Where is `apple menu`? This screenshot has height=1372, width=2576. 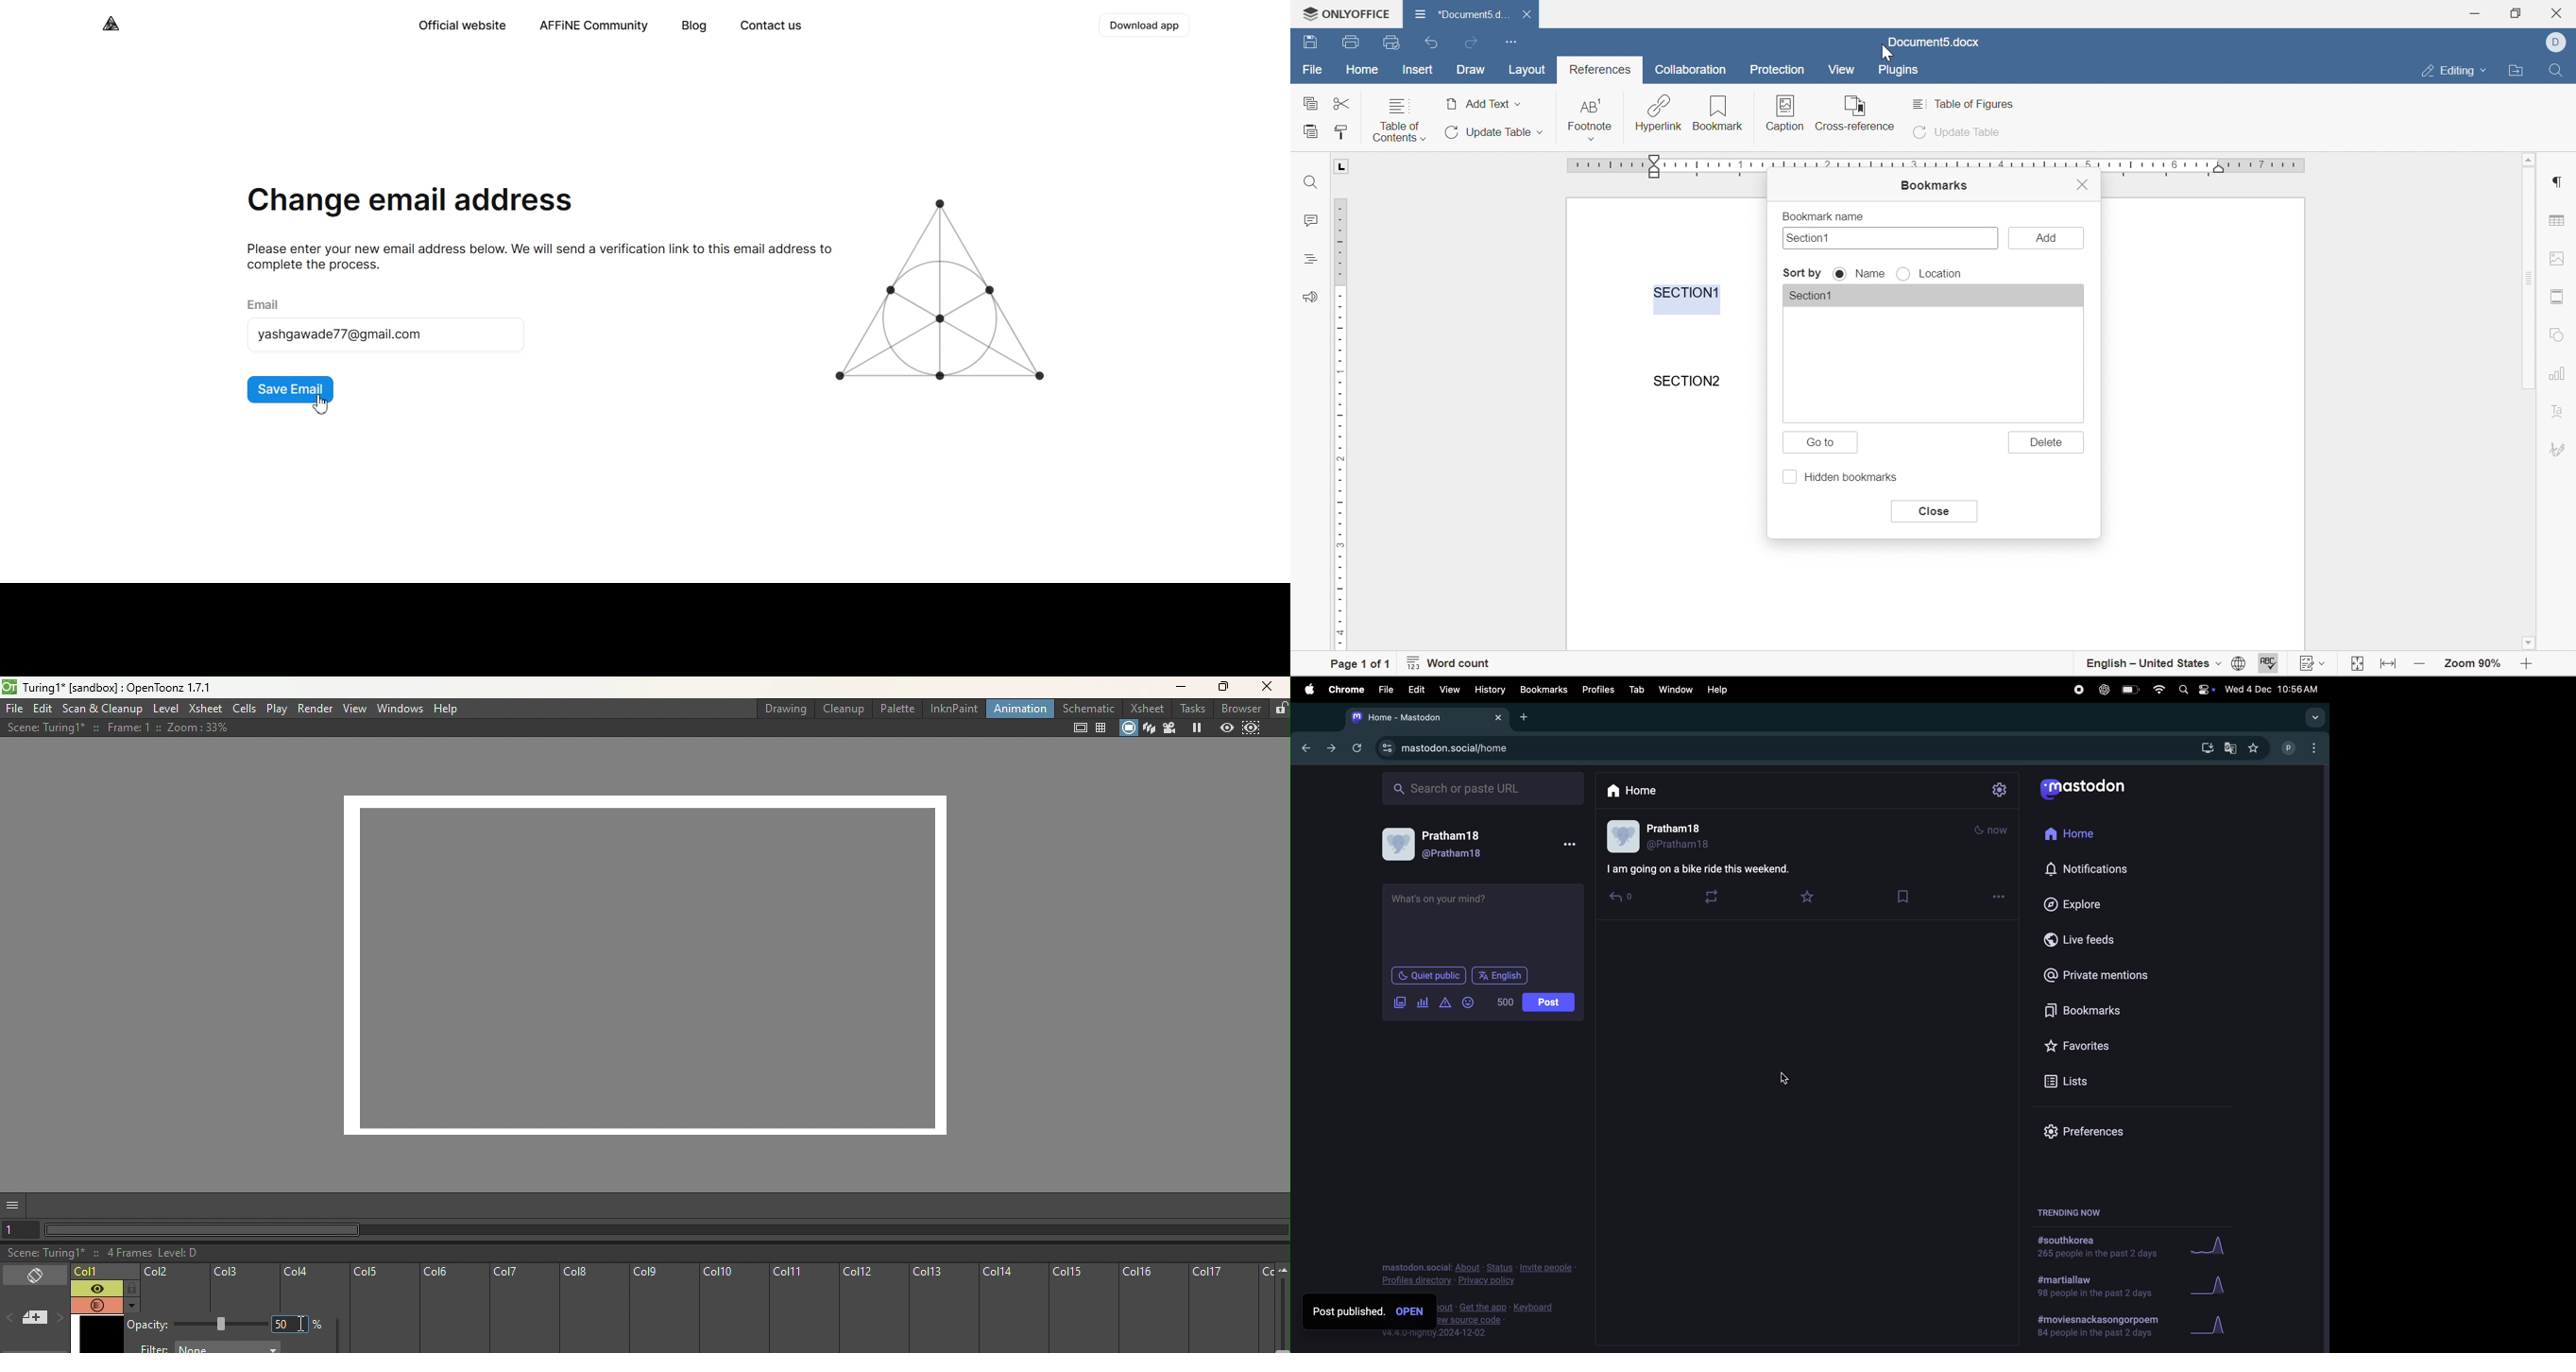
apple menu is located at coordinates (1309, 690).